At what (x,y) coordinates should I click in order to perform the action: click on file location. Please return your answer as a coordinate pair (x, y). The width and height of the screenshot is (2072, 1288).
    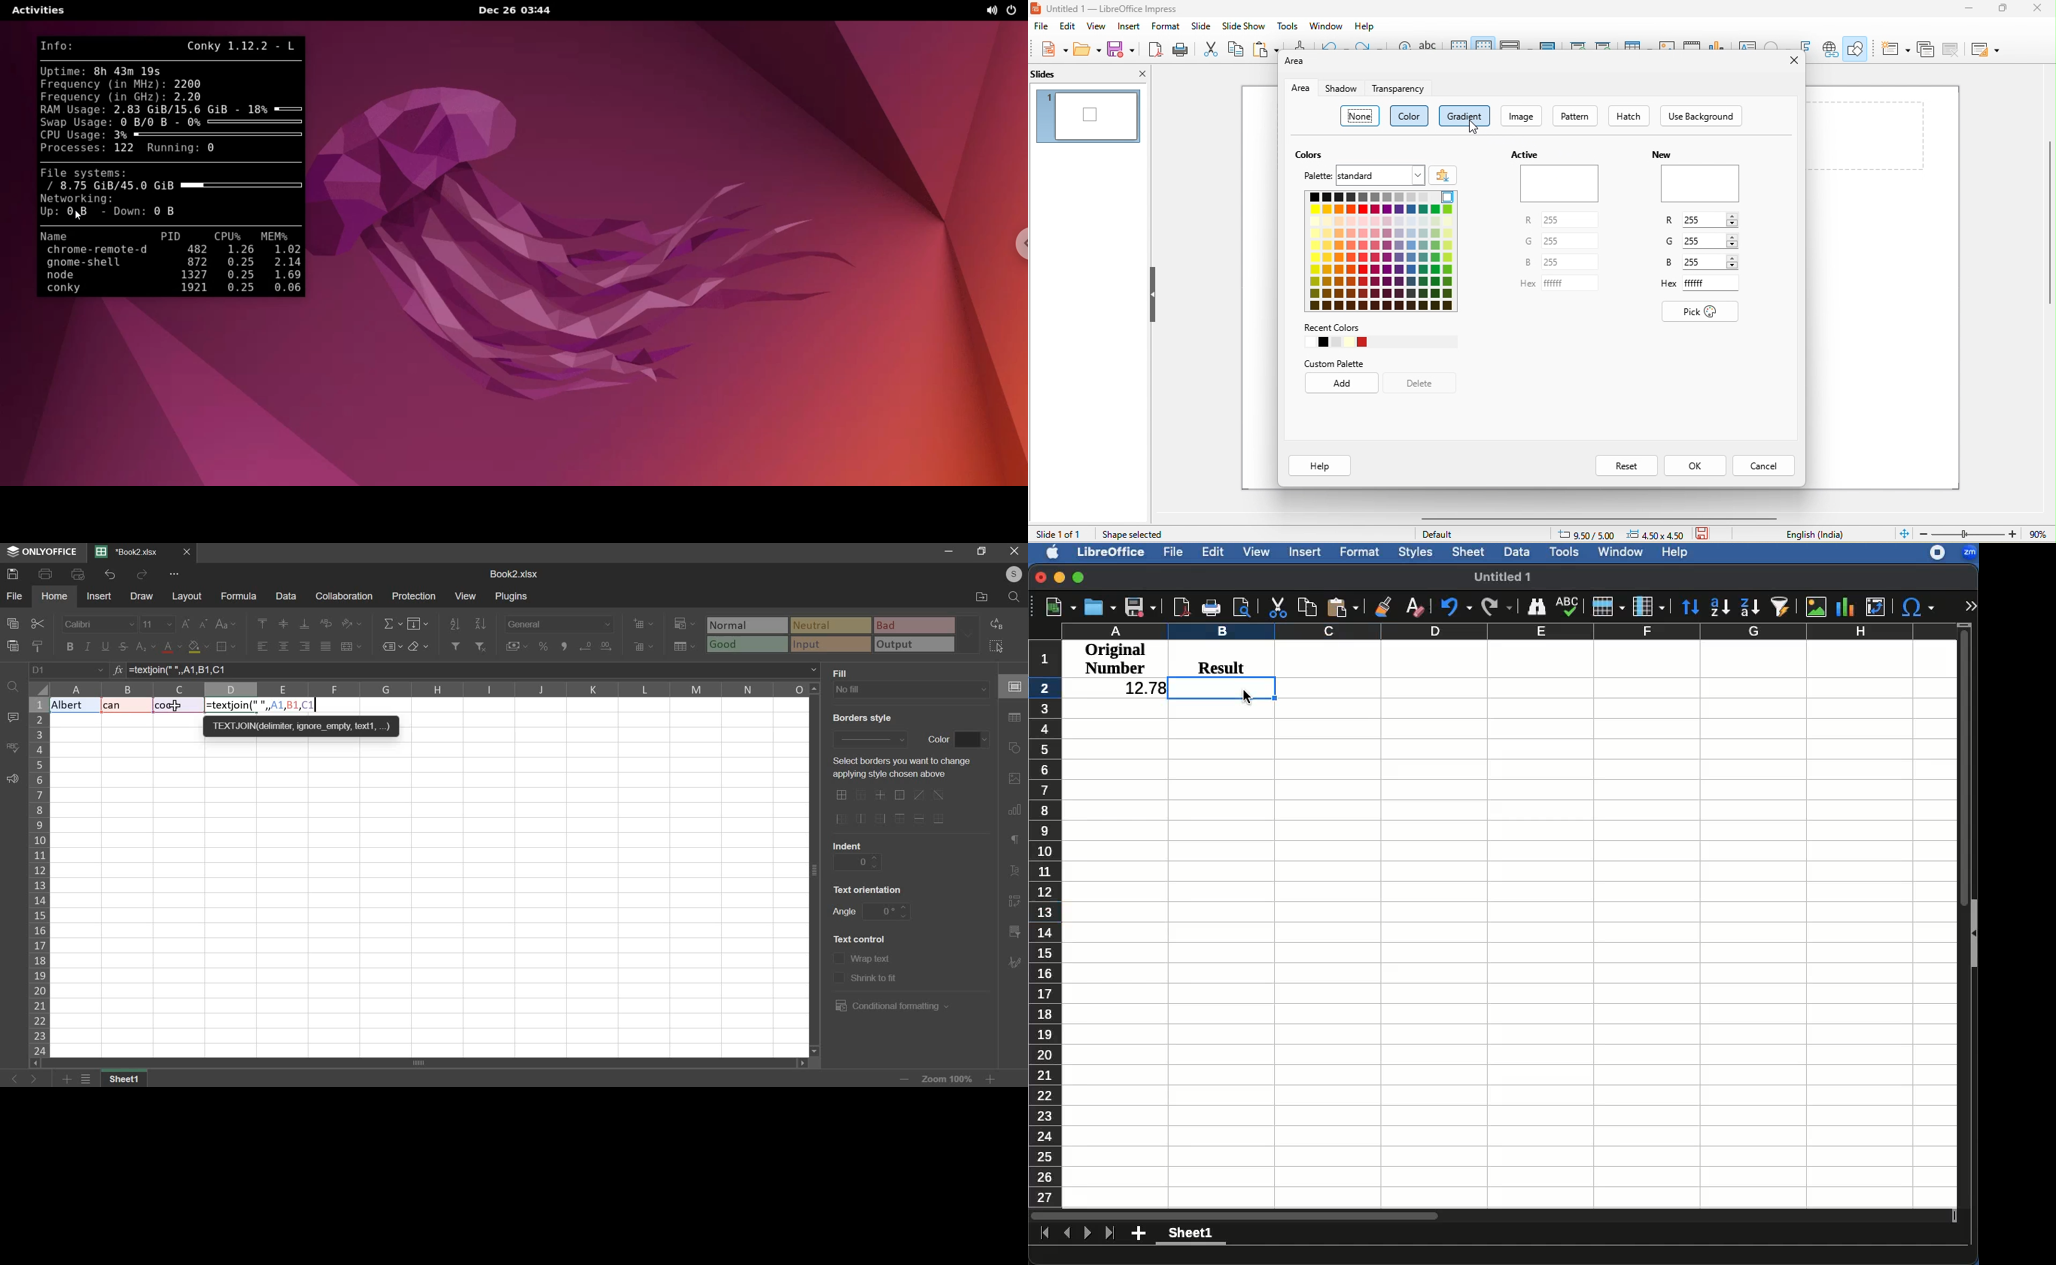
    Looking at the image, I should click on (980, 598).